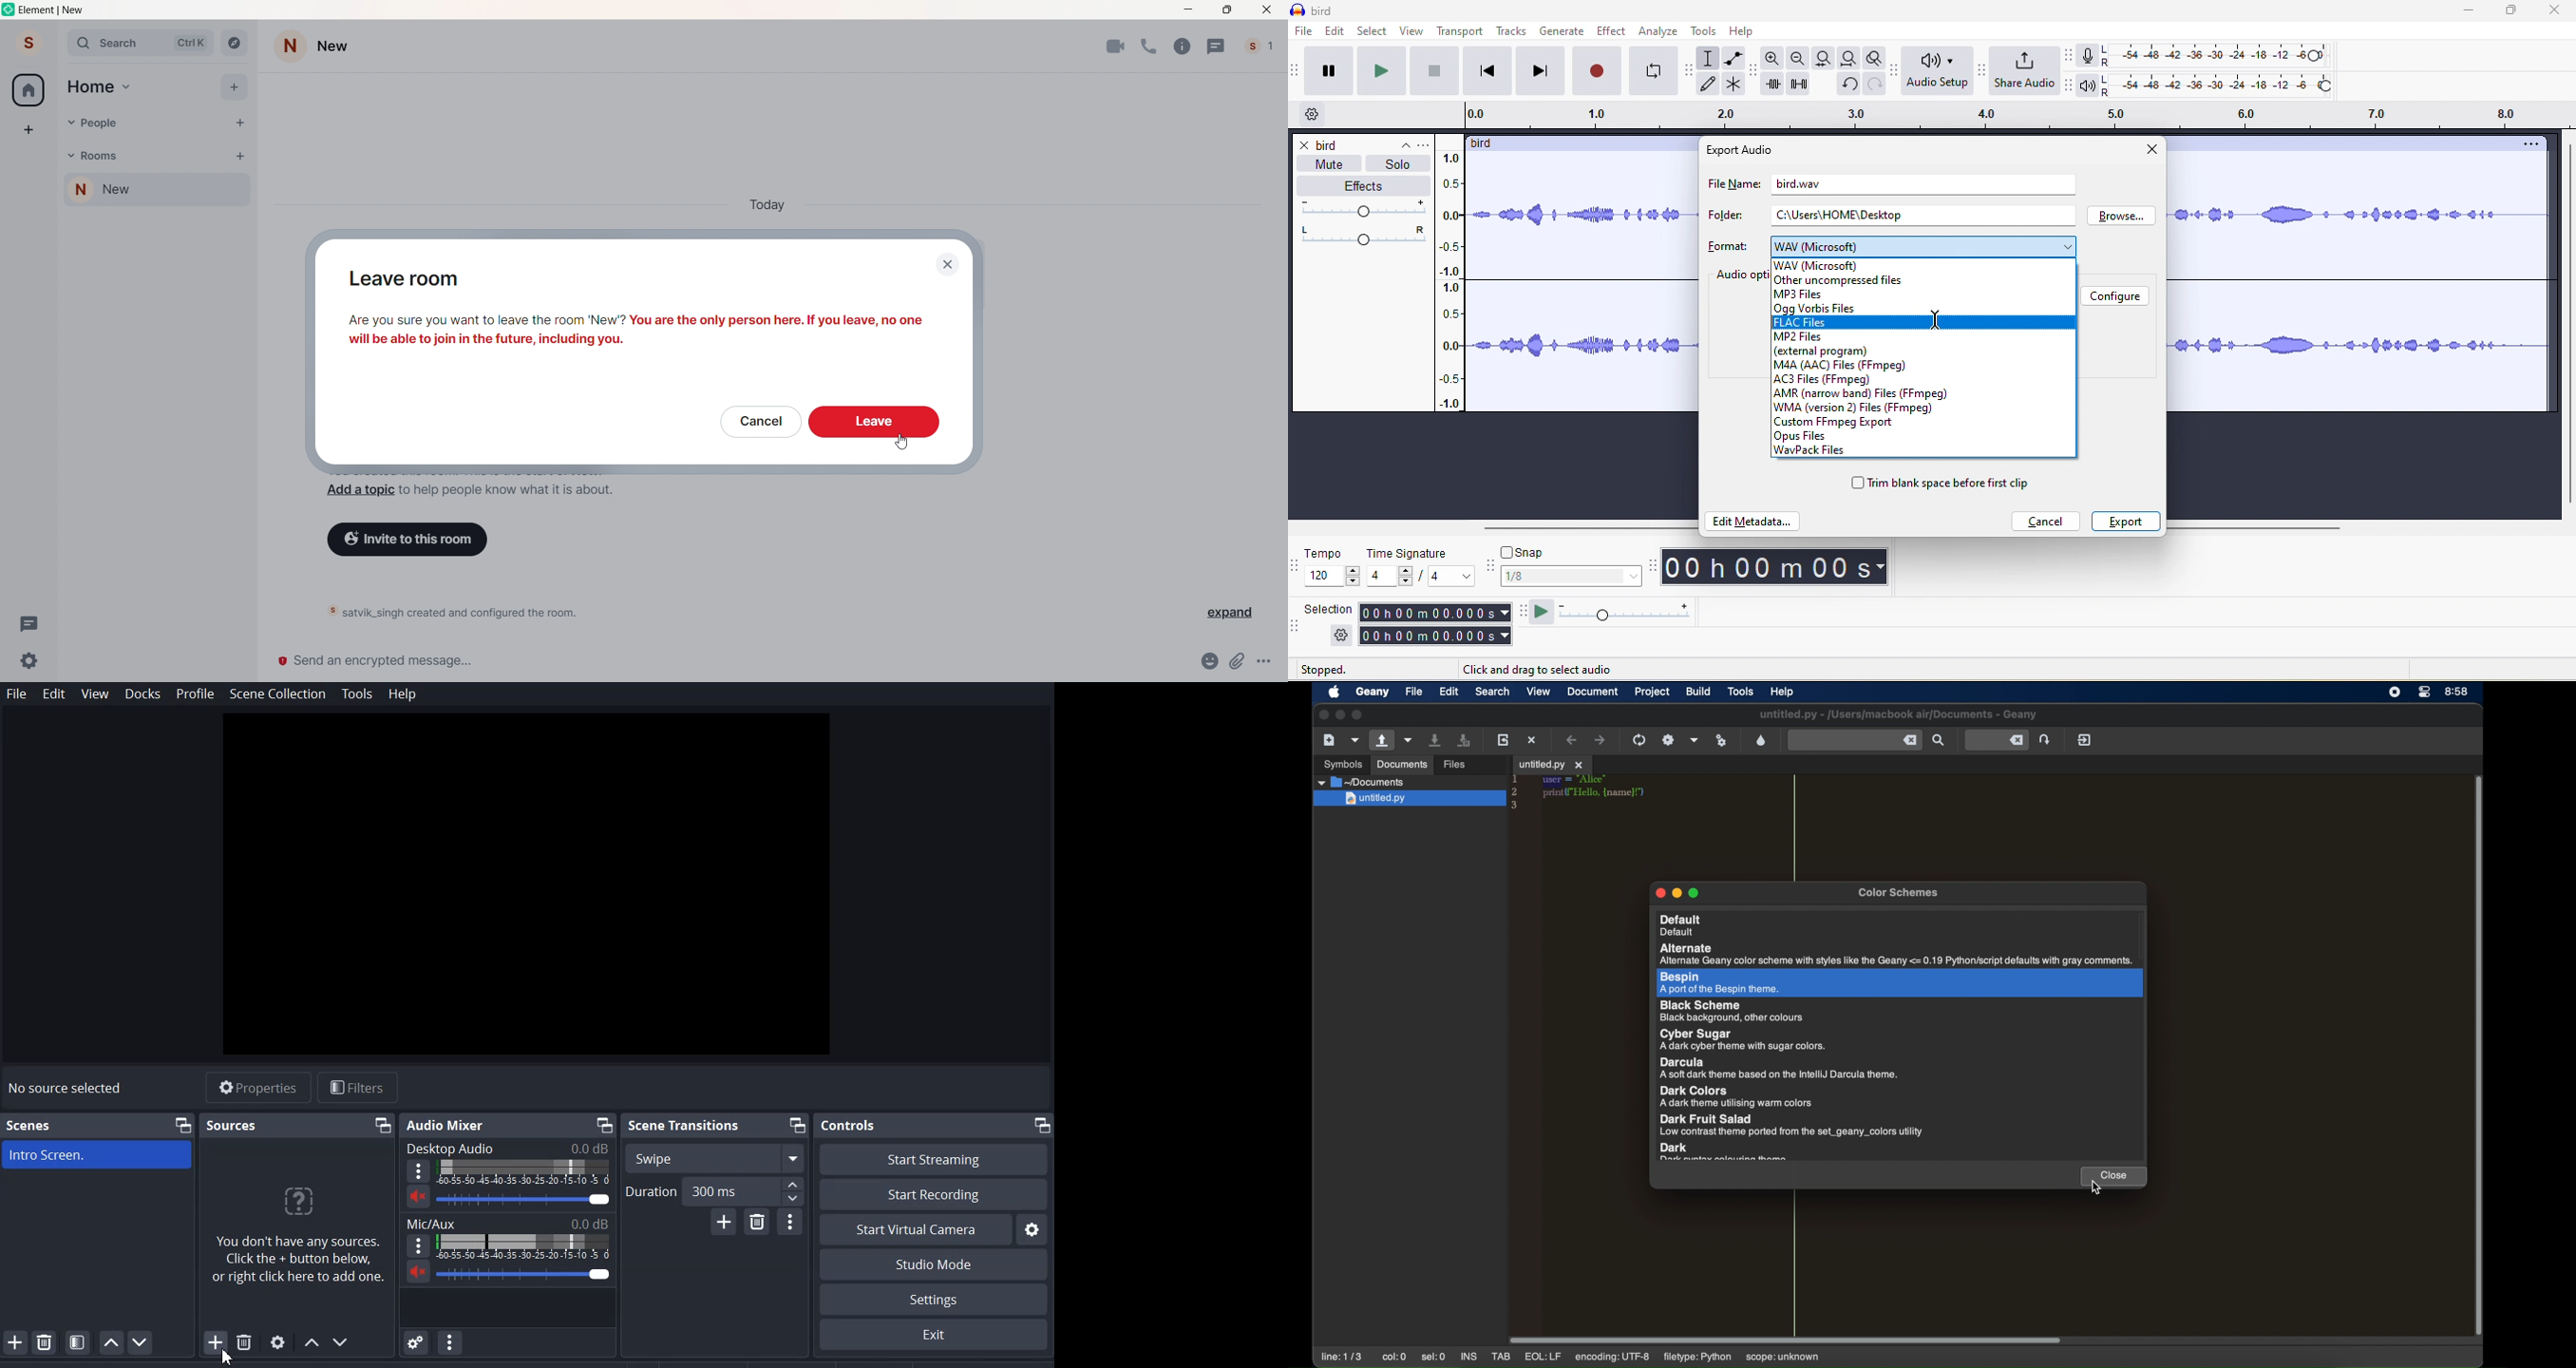  Describe the element at coordinates (1398, 164) in the screenshot. I see `solo` at that location.